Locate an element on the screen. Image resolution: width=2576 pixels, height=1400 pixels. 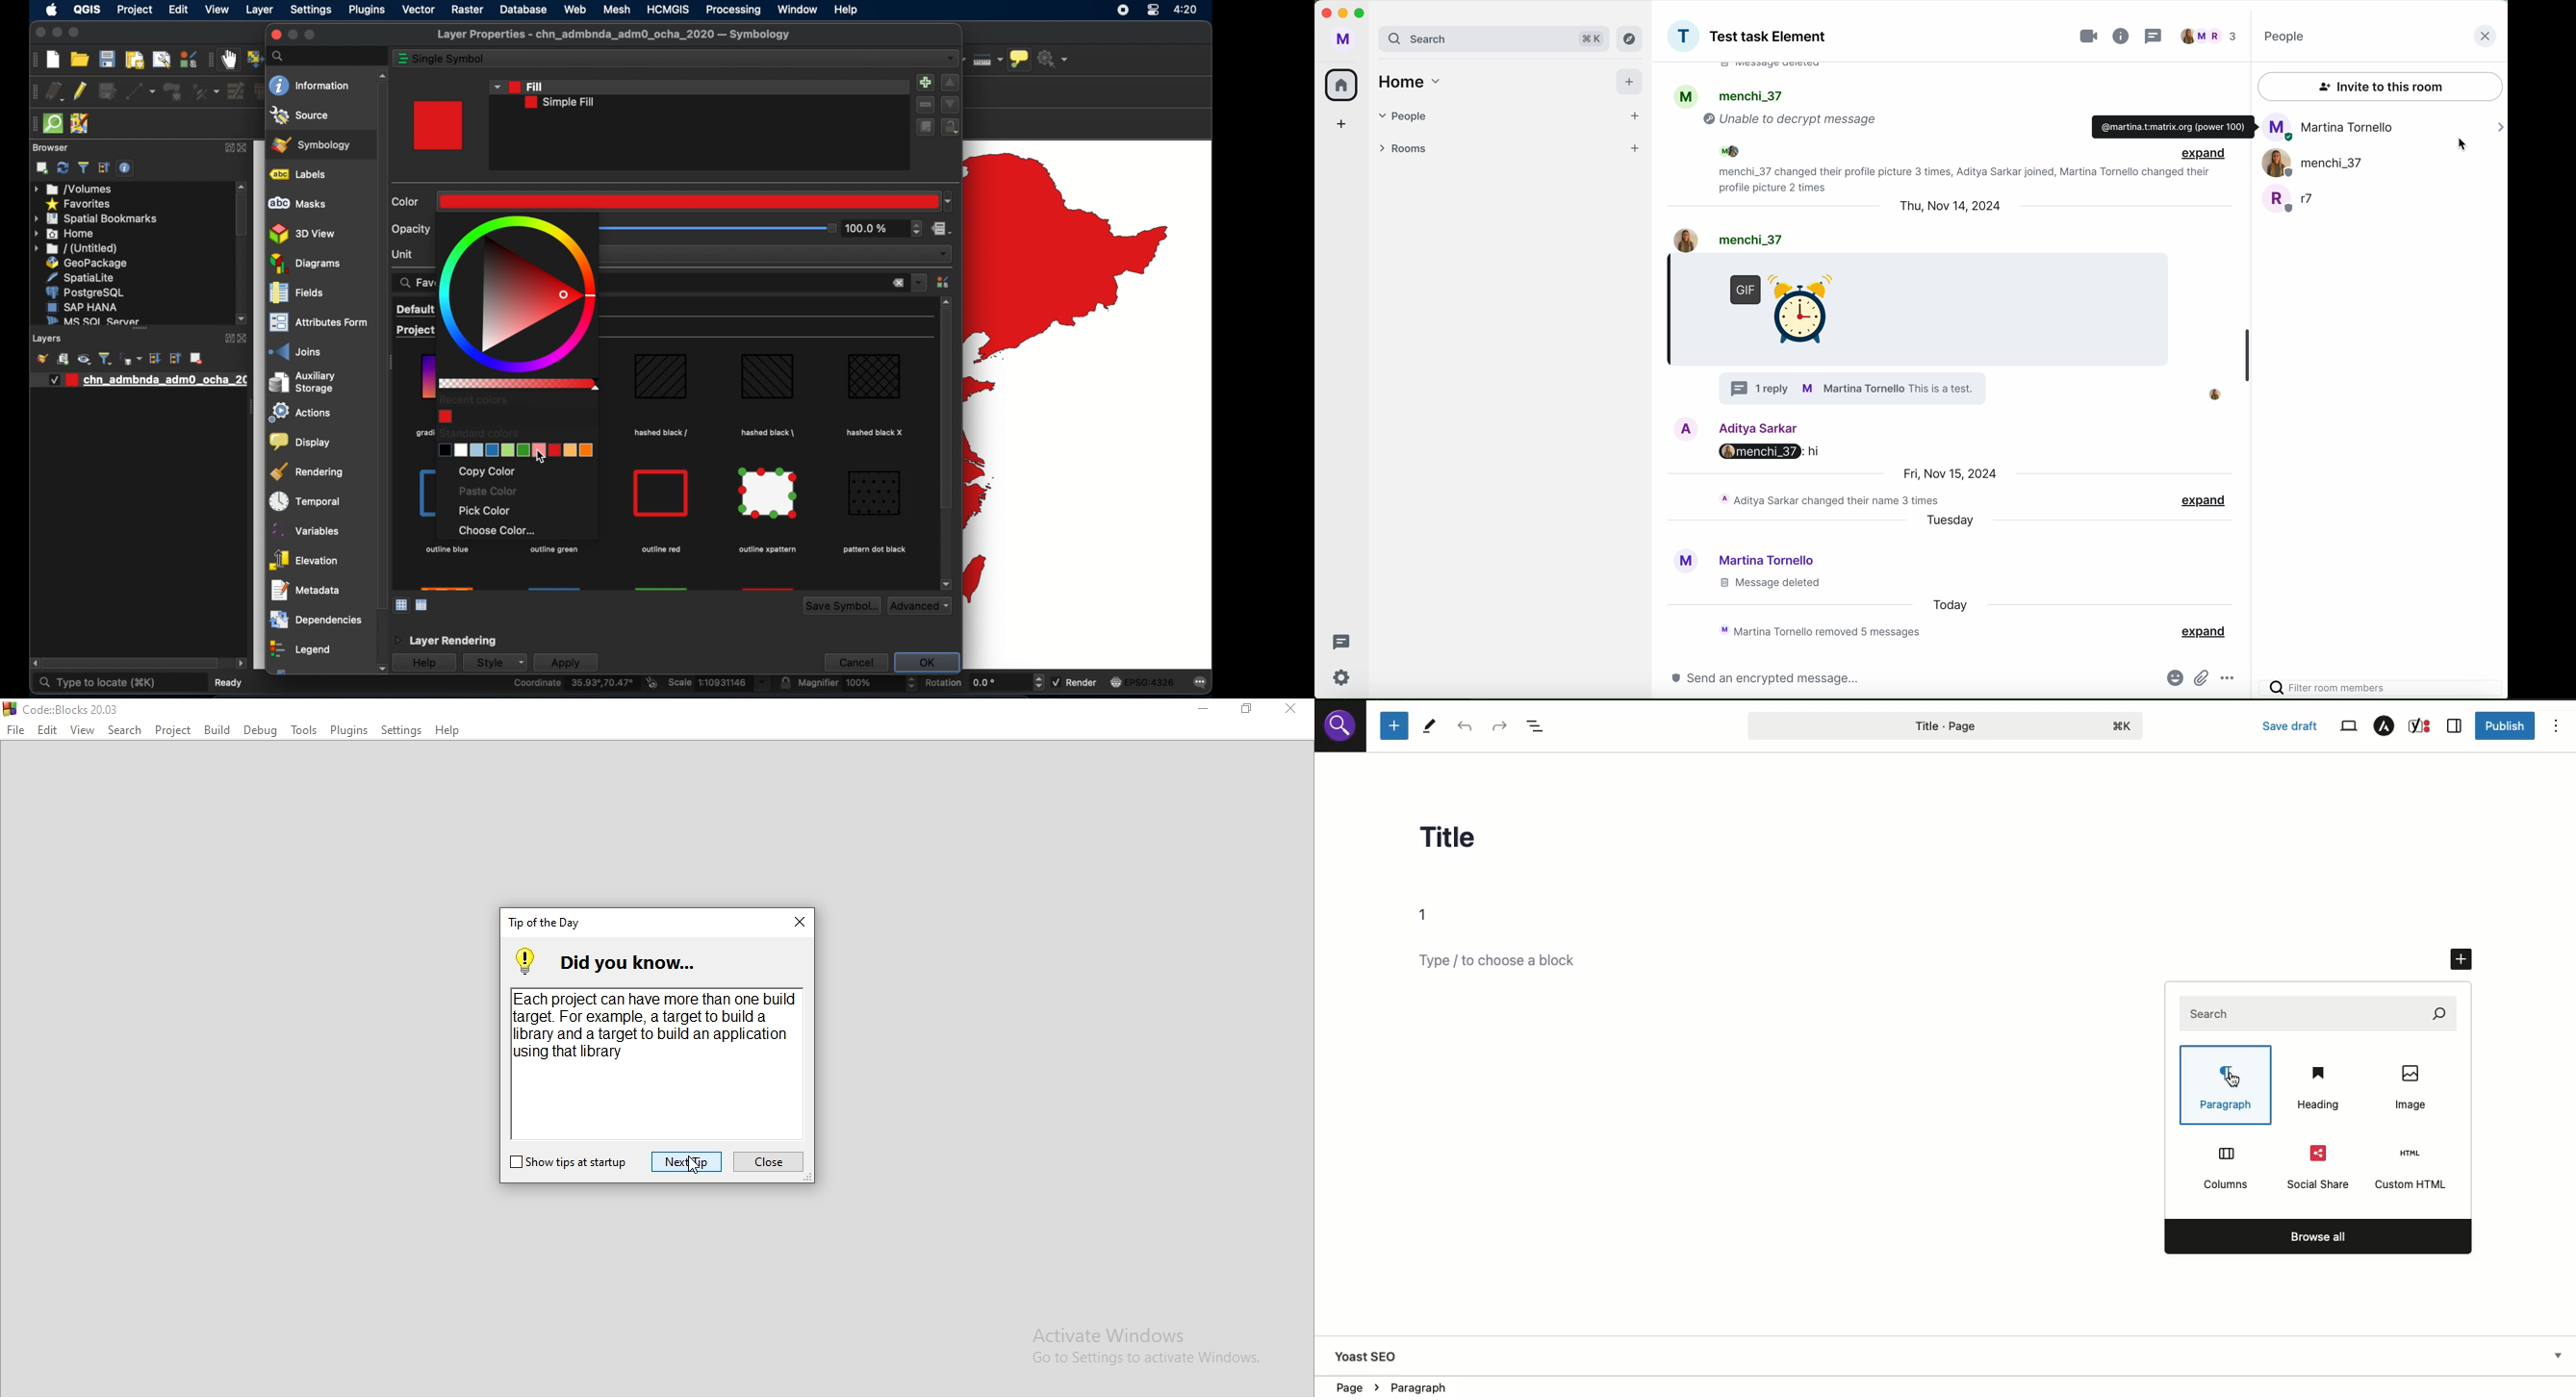
sap hana is located at coordinates (82, 307).